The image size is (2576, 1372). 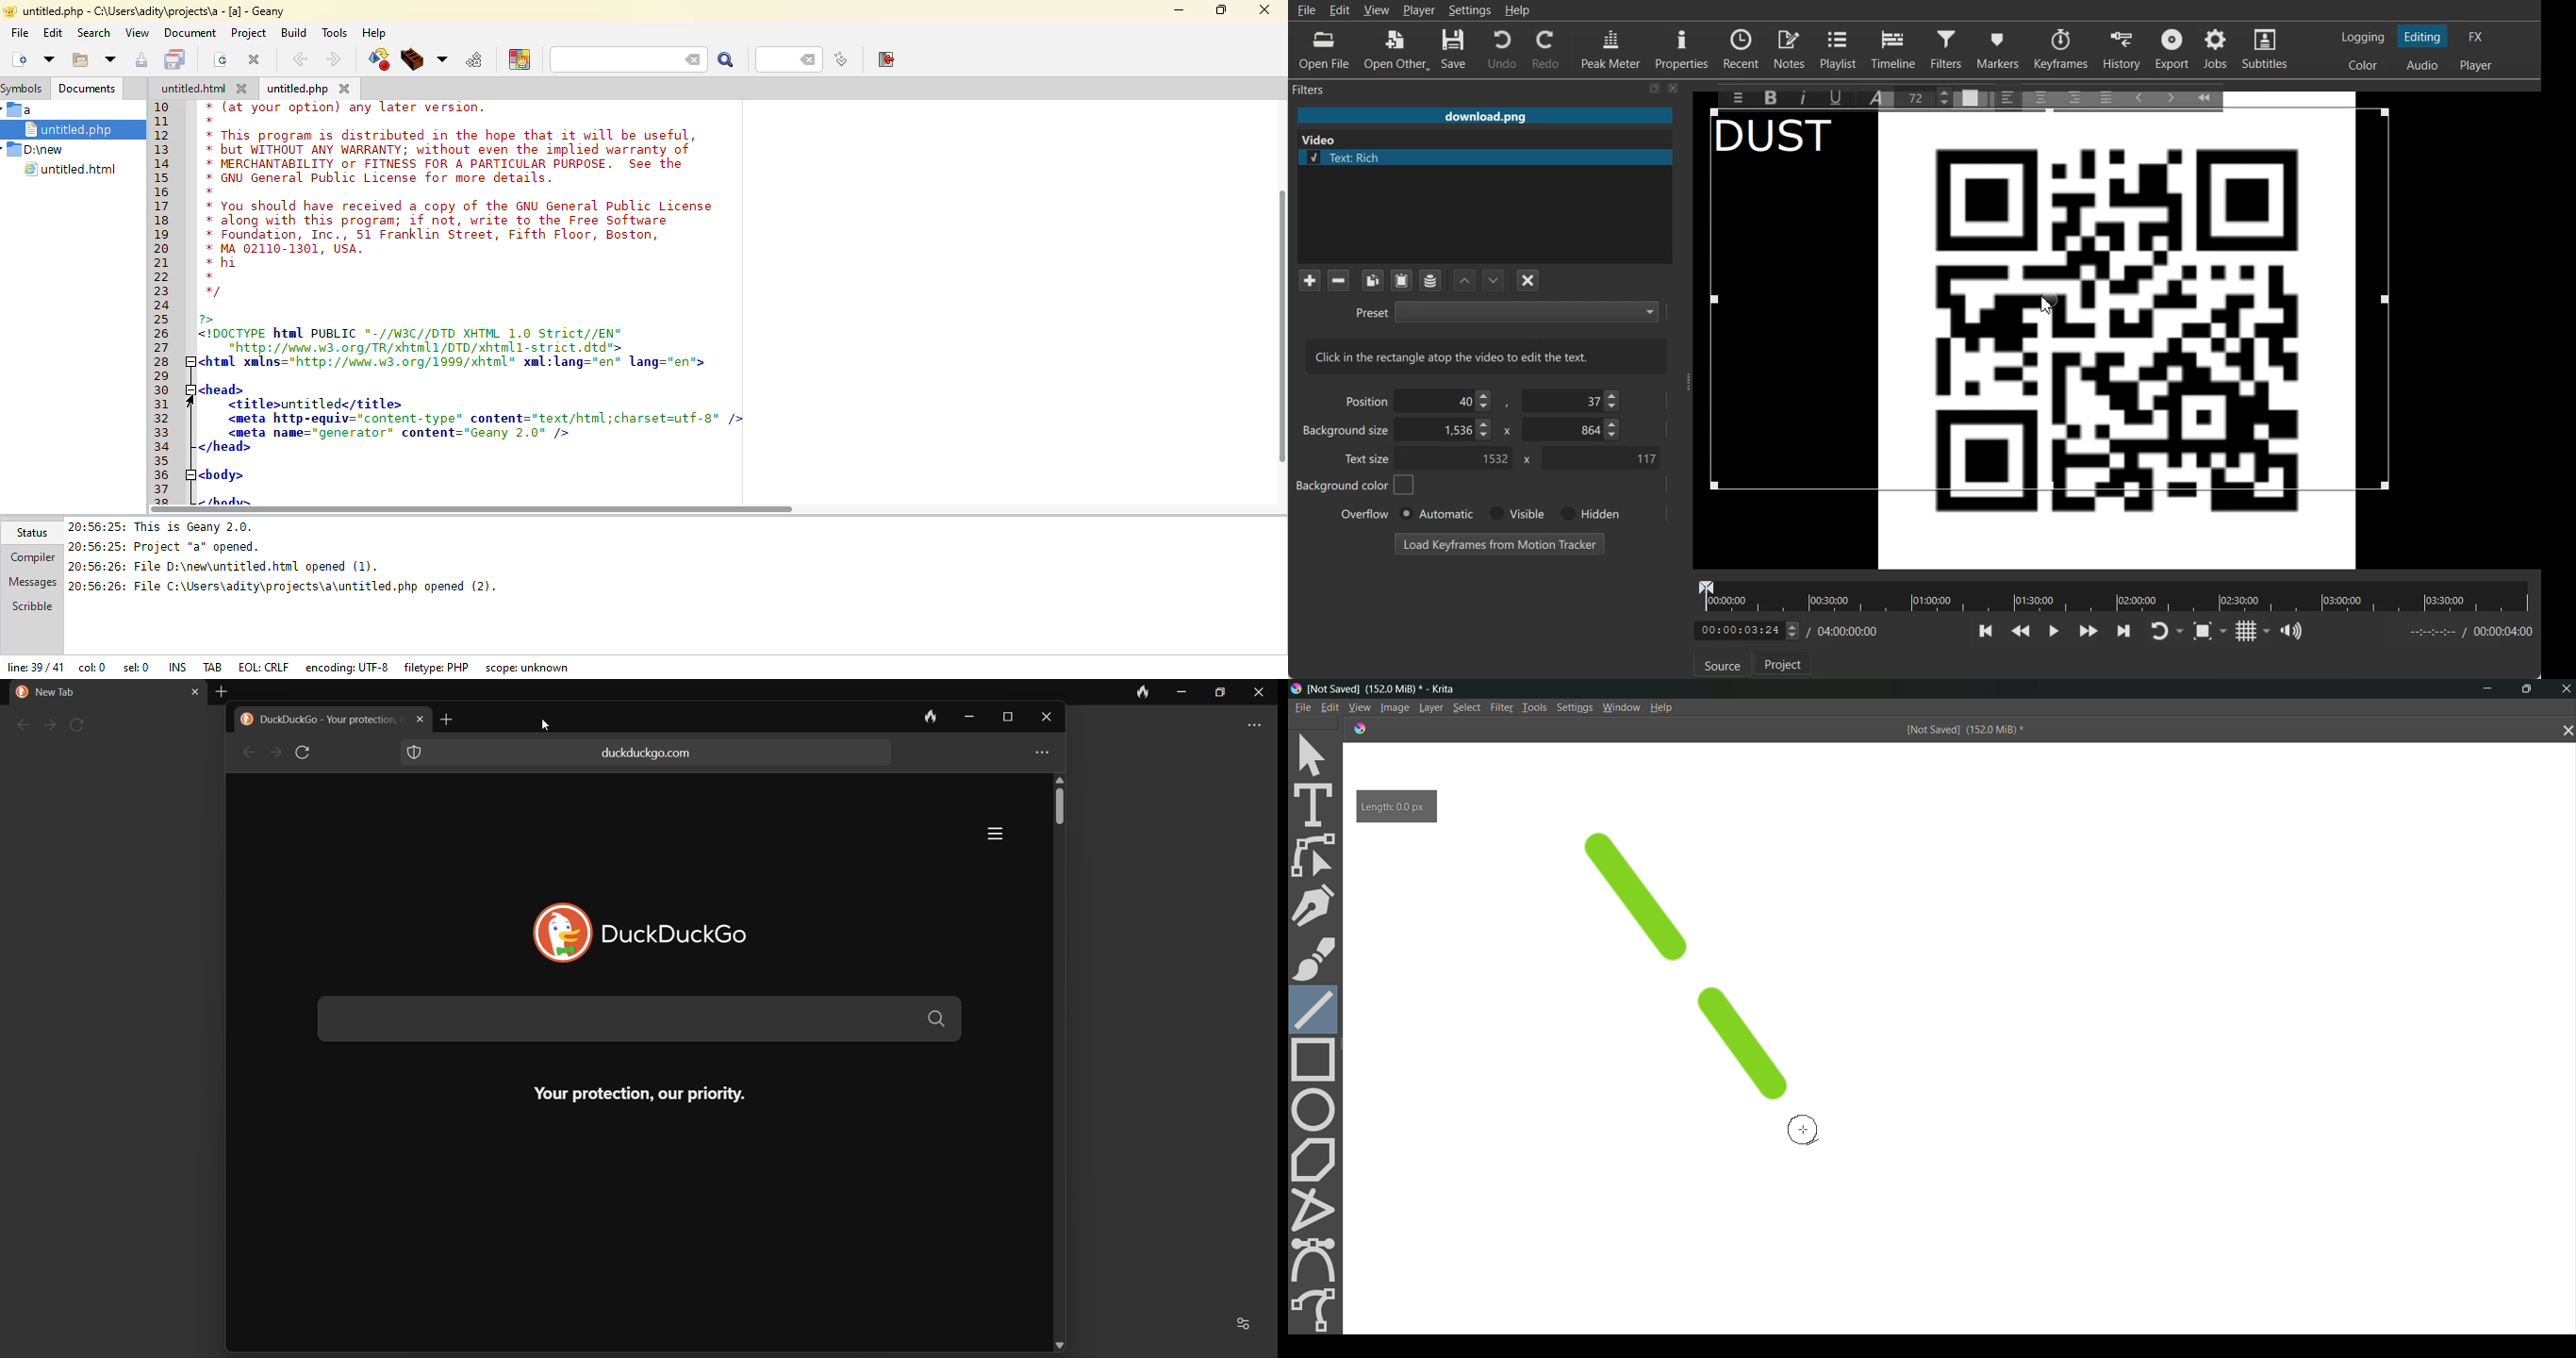 I want to click on Drop down box, so click(x=2227, y=630).